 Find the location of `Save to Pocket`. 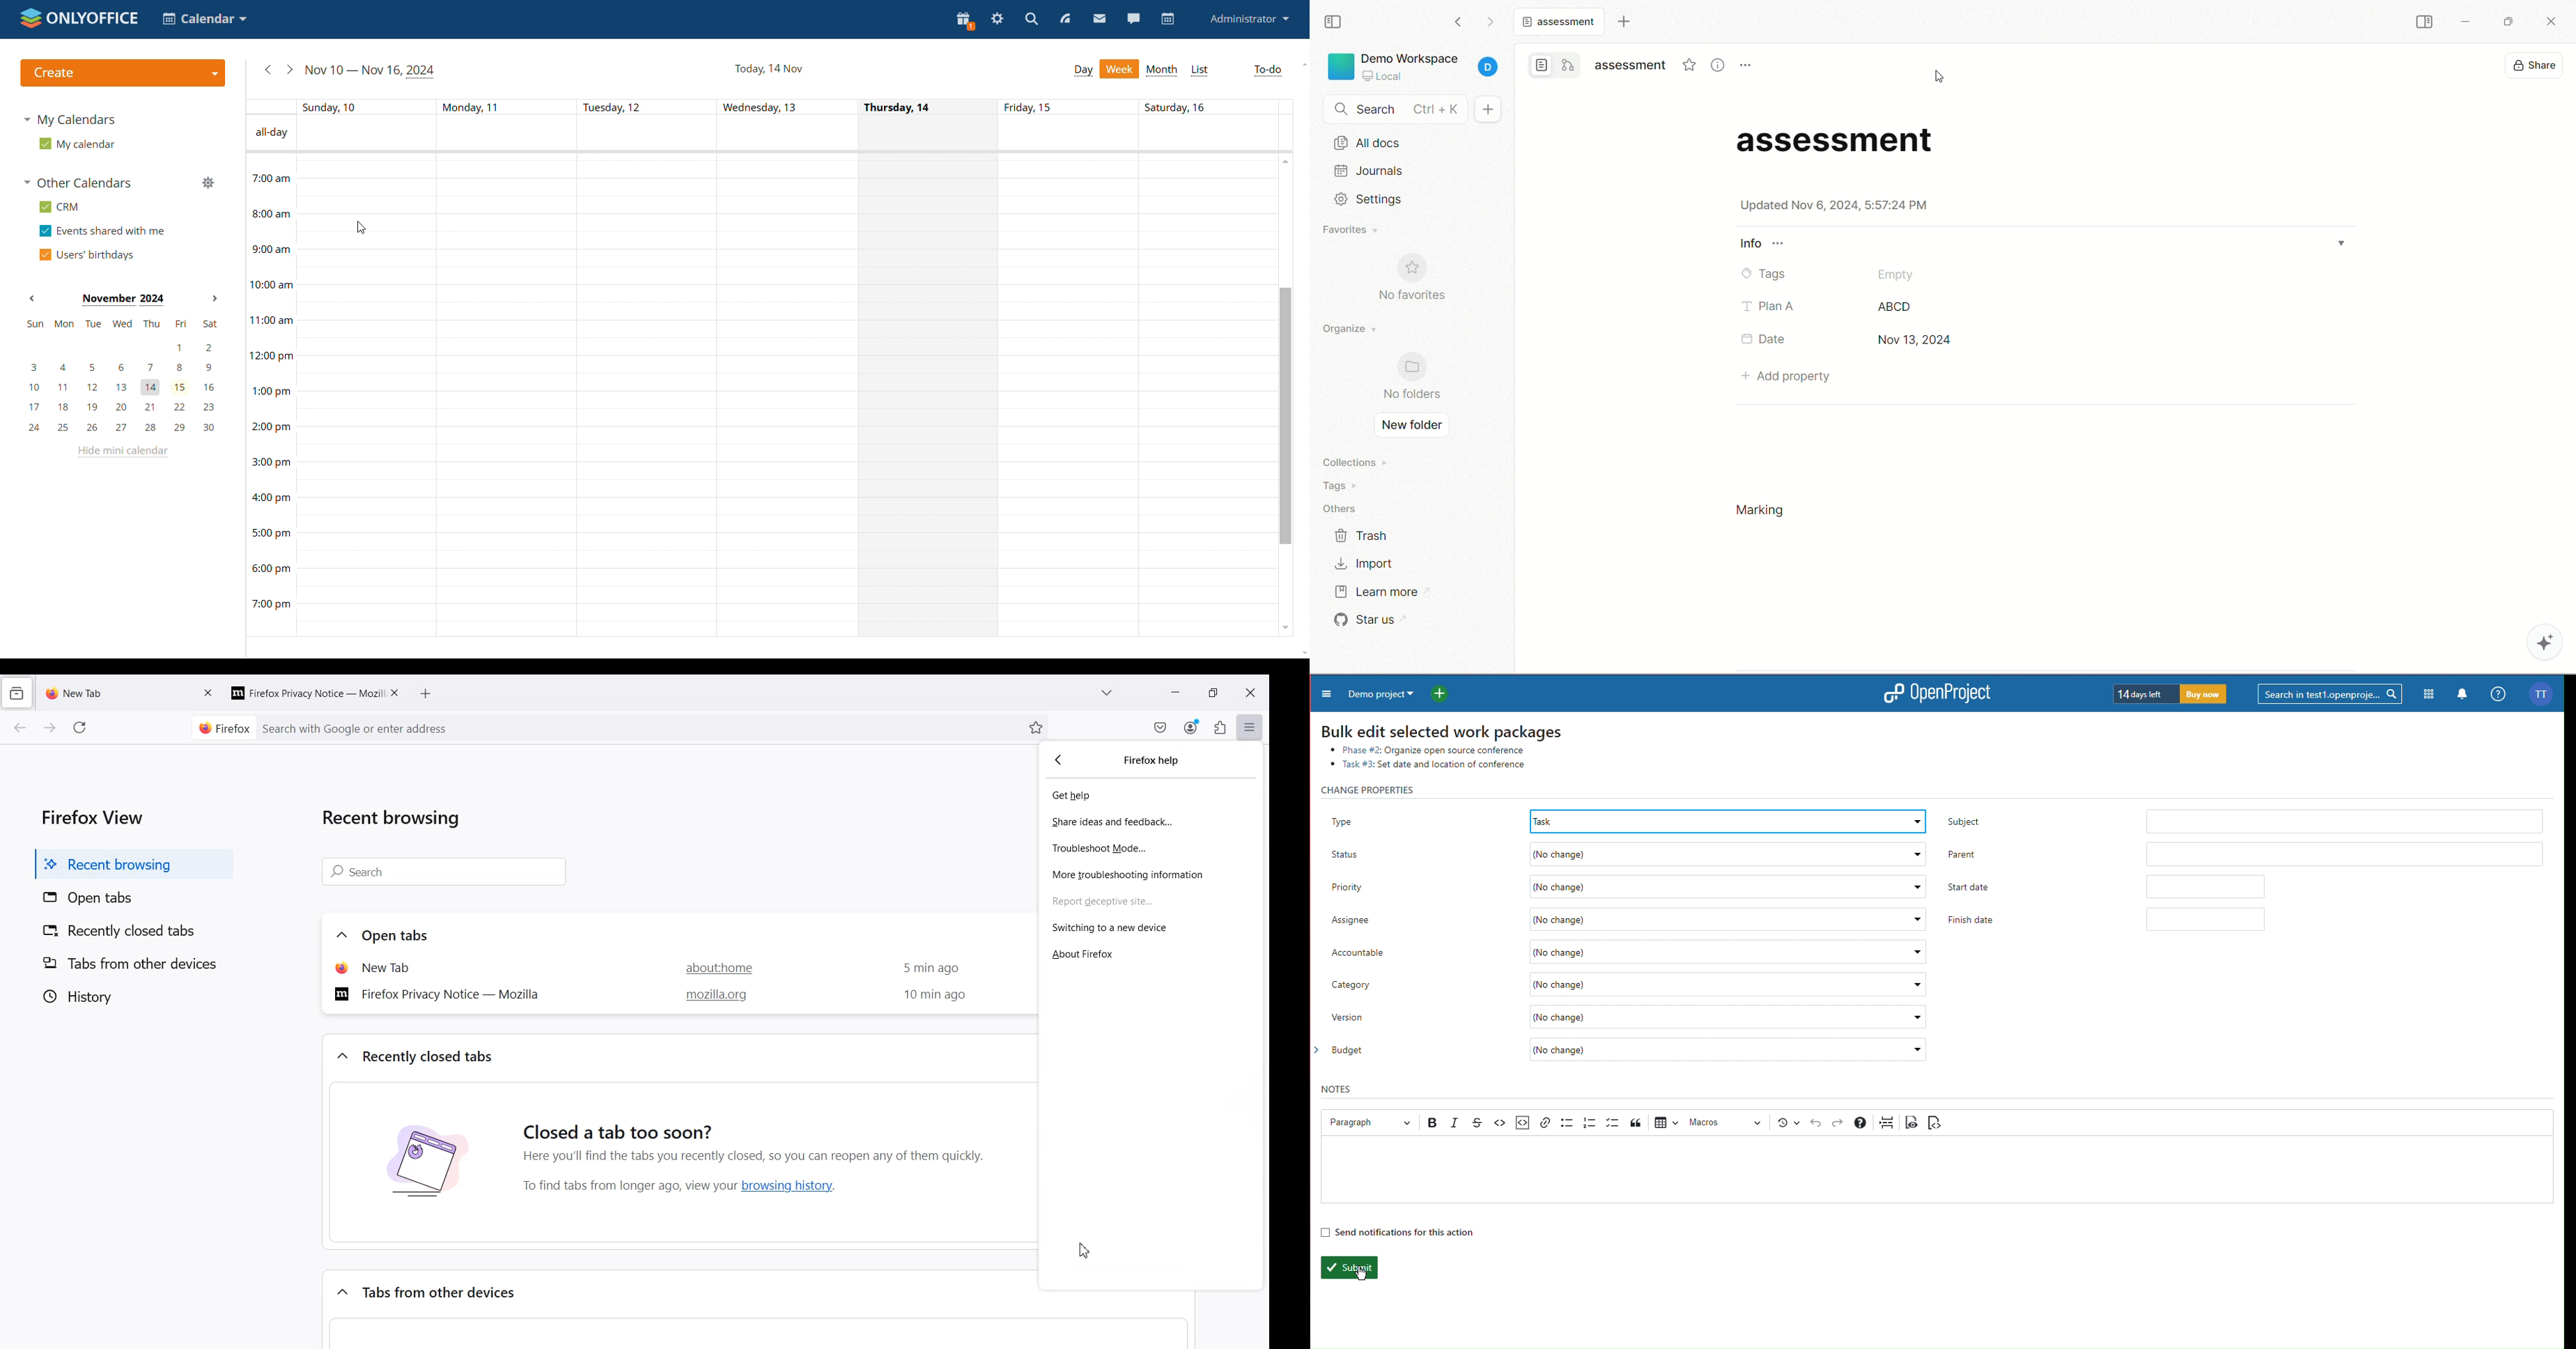

Save to Pocket is located at coordinates (1160, 727).